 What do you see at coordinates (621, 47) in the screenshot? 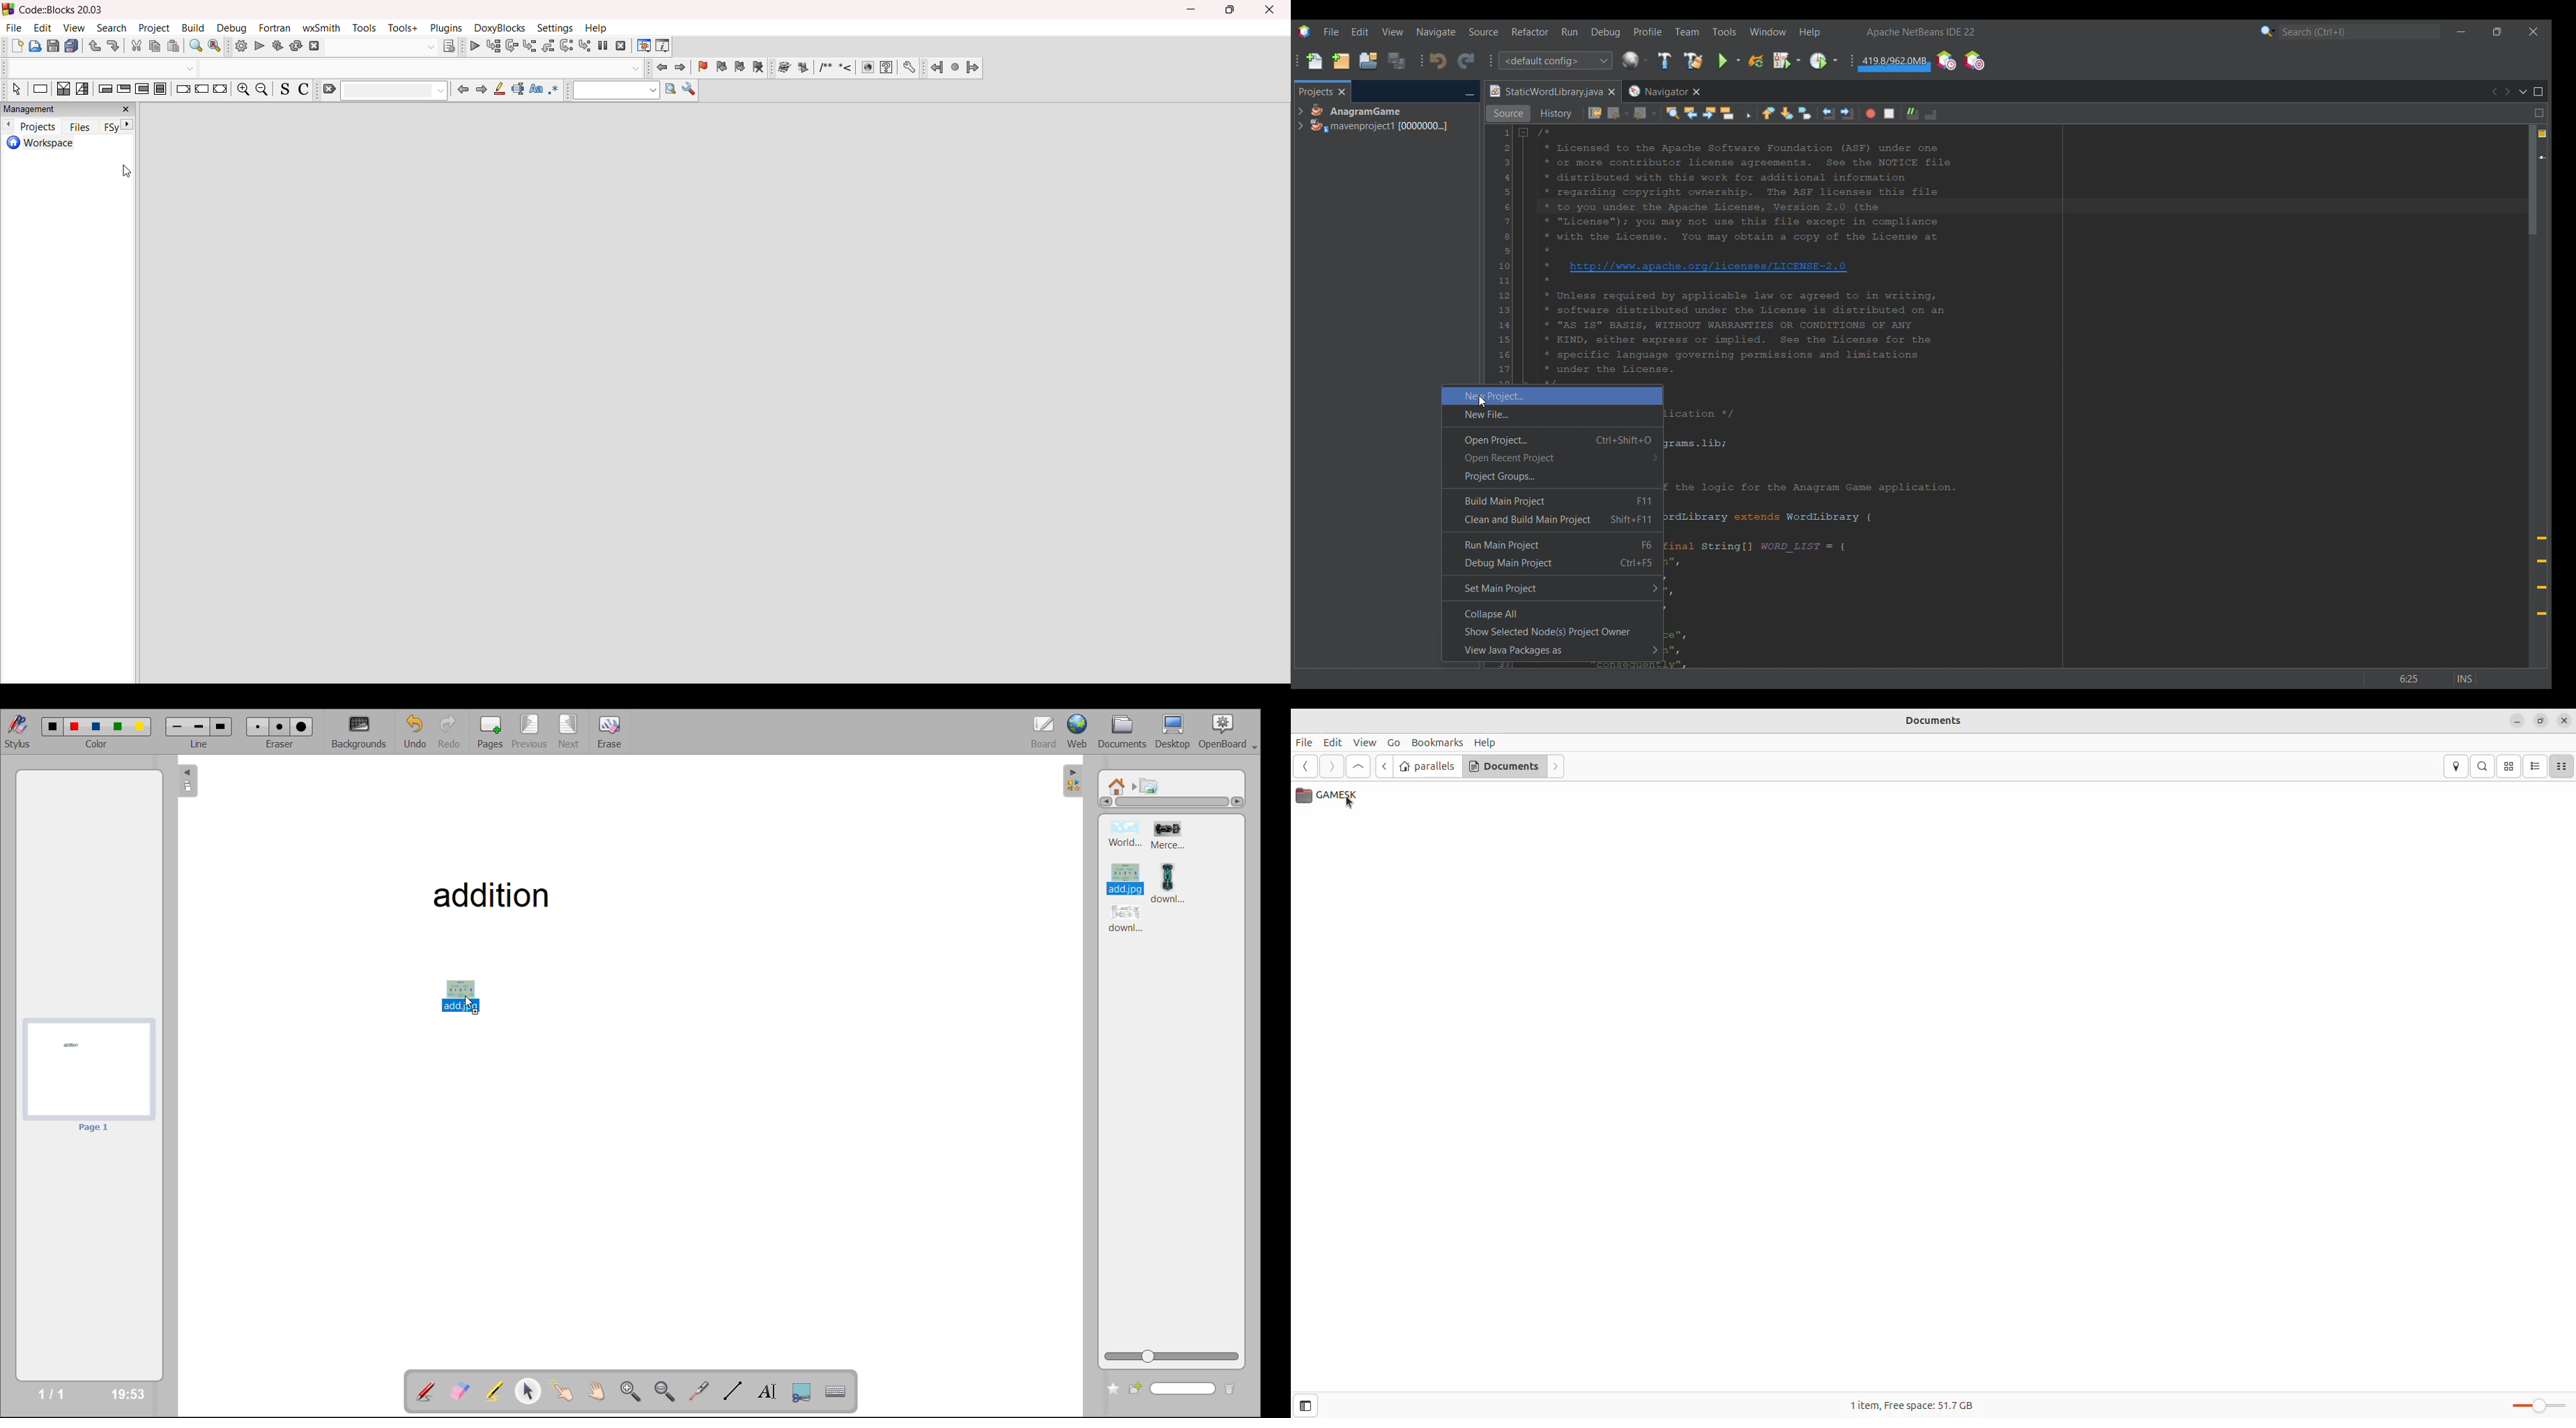
I see `stop debugger` at bounding box center [621, 47].